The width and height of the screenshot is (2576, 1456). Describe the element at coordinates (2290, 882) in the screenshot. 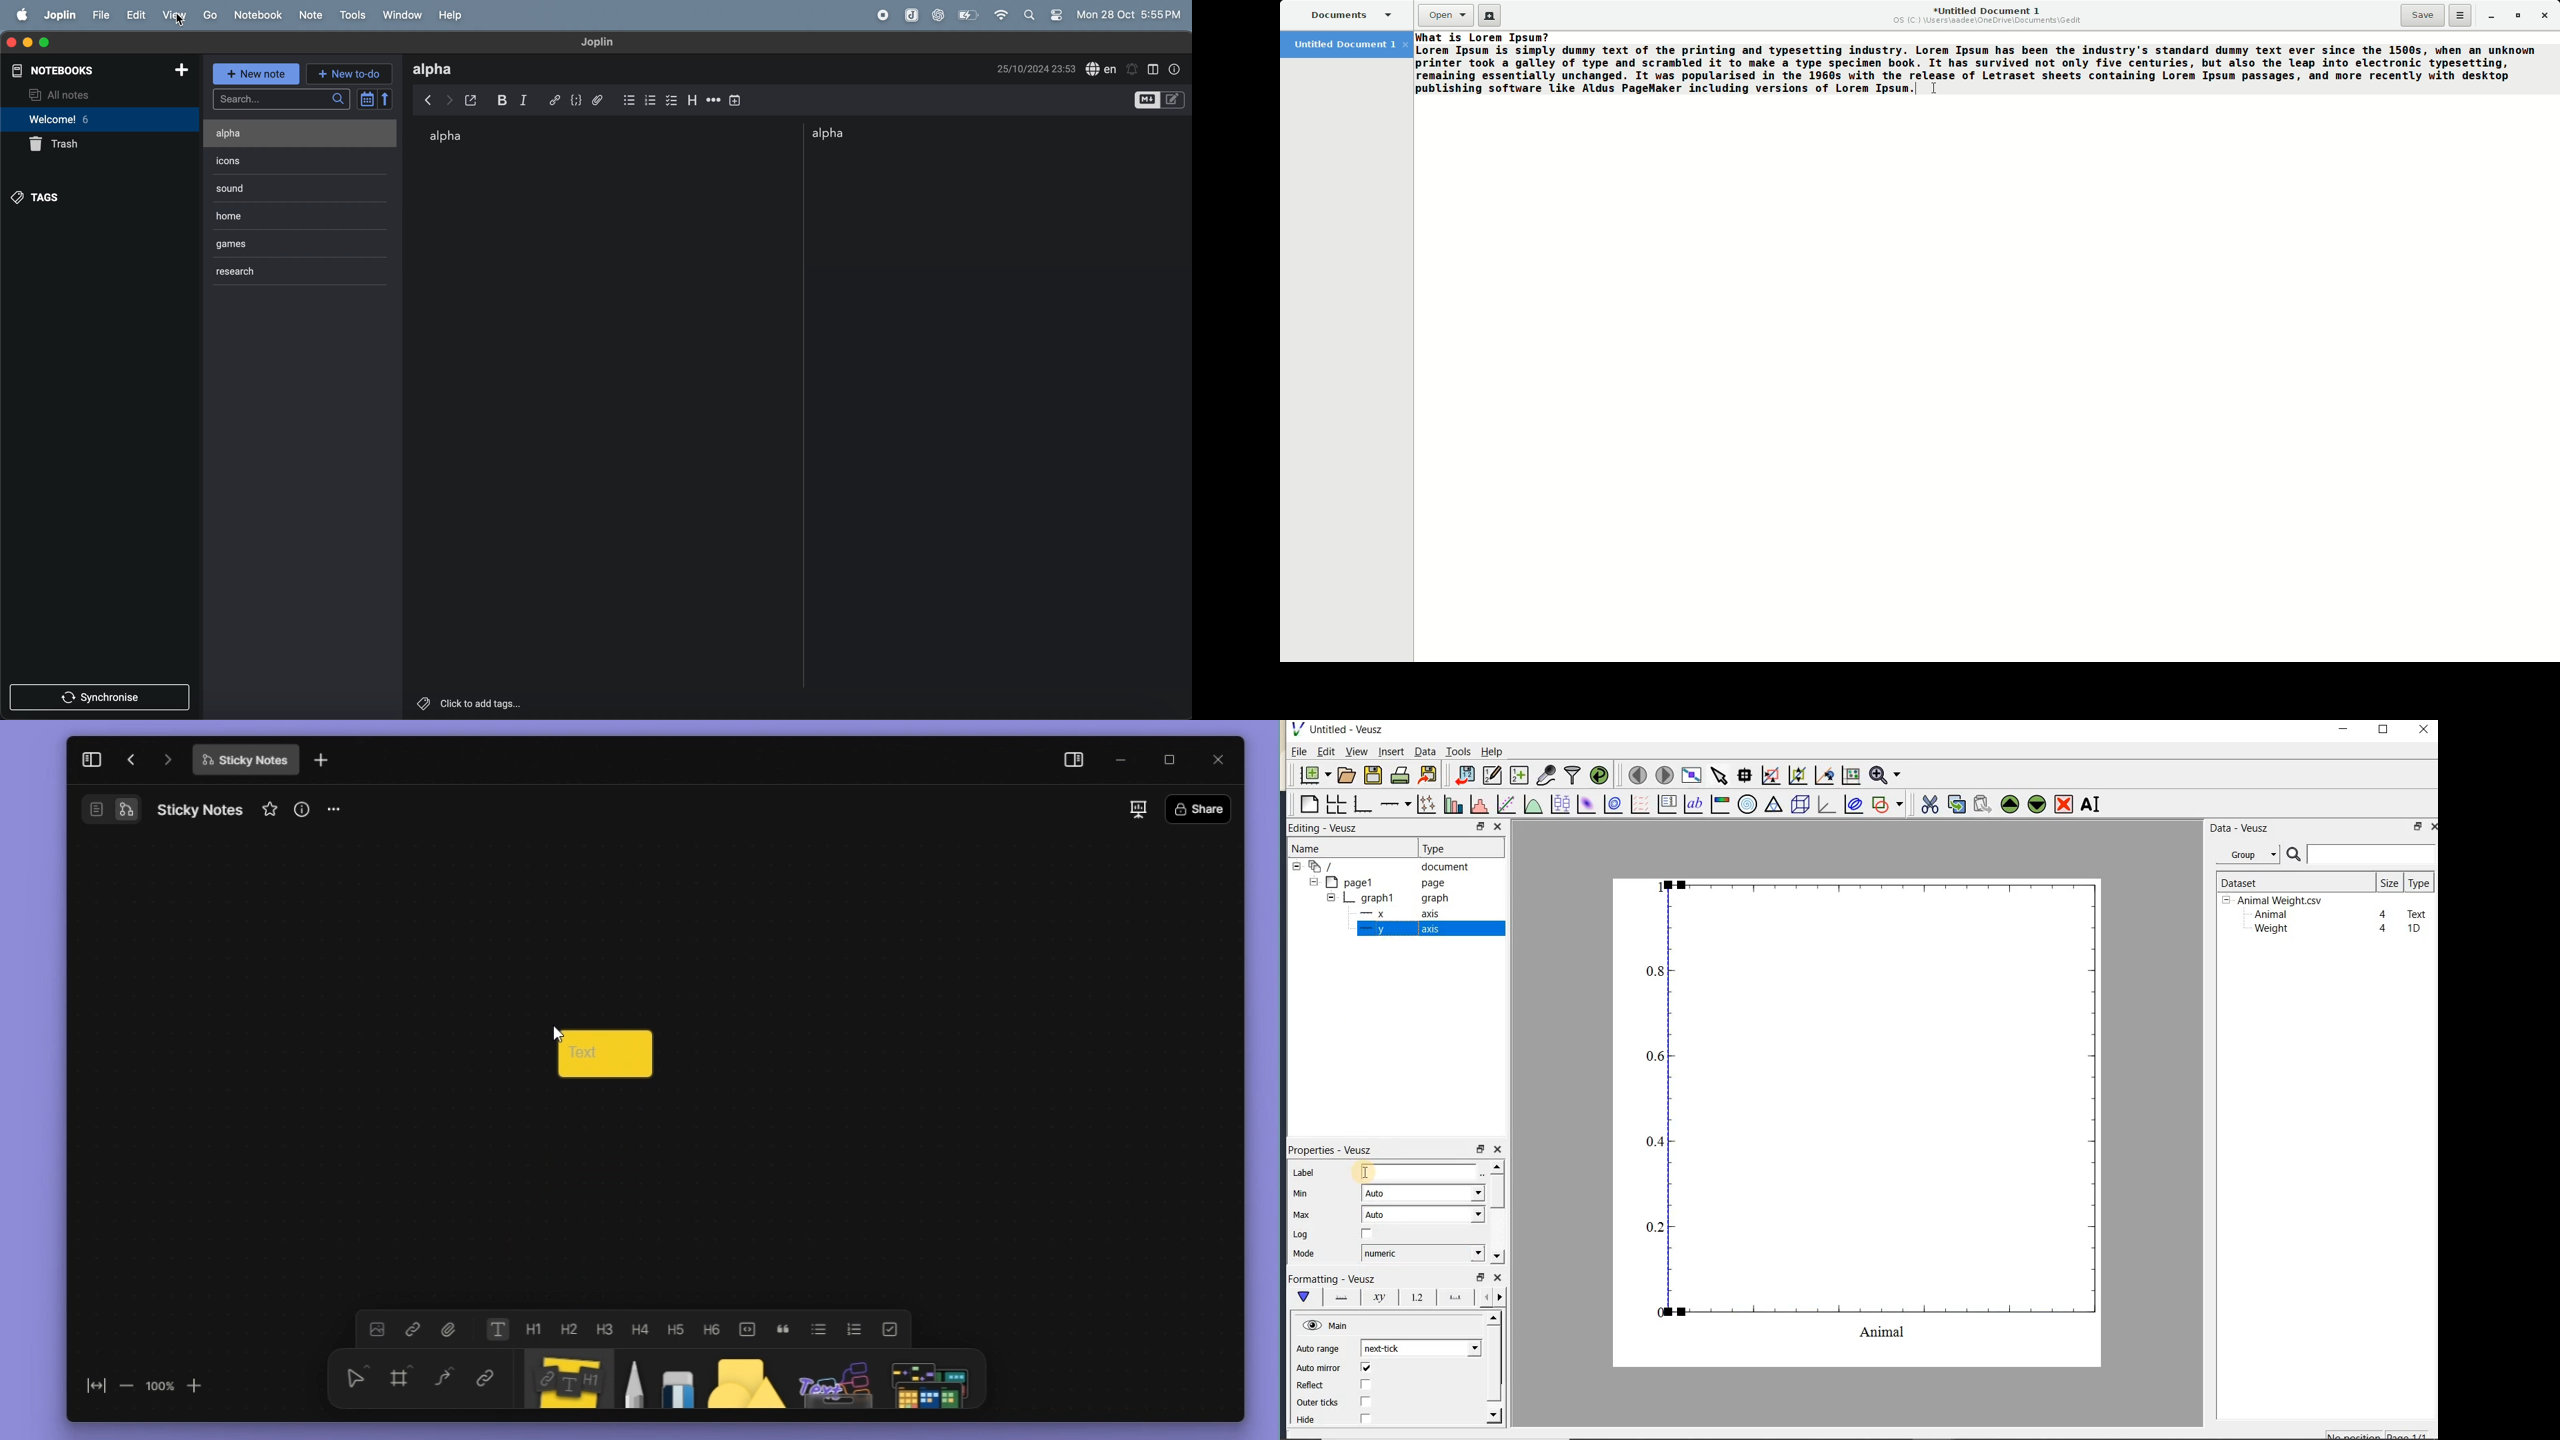

I see `Dataset` at that location.